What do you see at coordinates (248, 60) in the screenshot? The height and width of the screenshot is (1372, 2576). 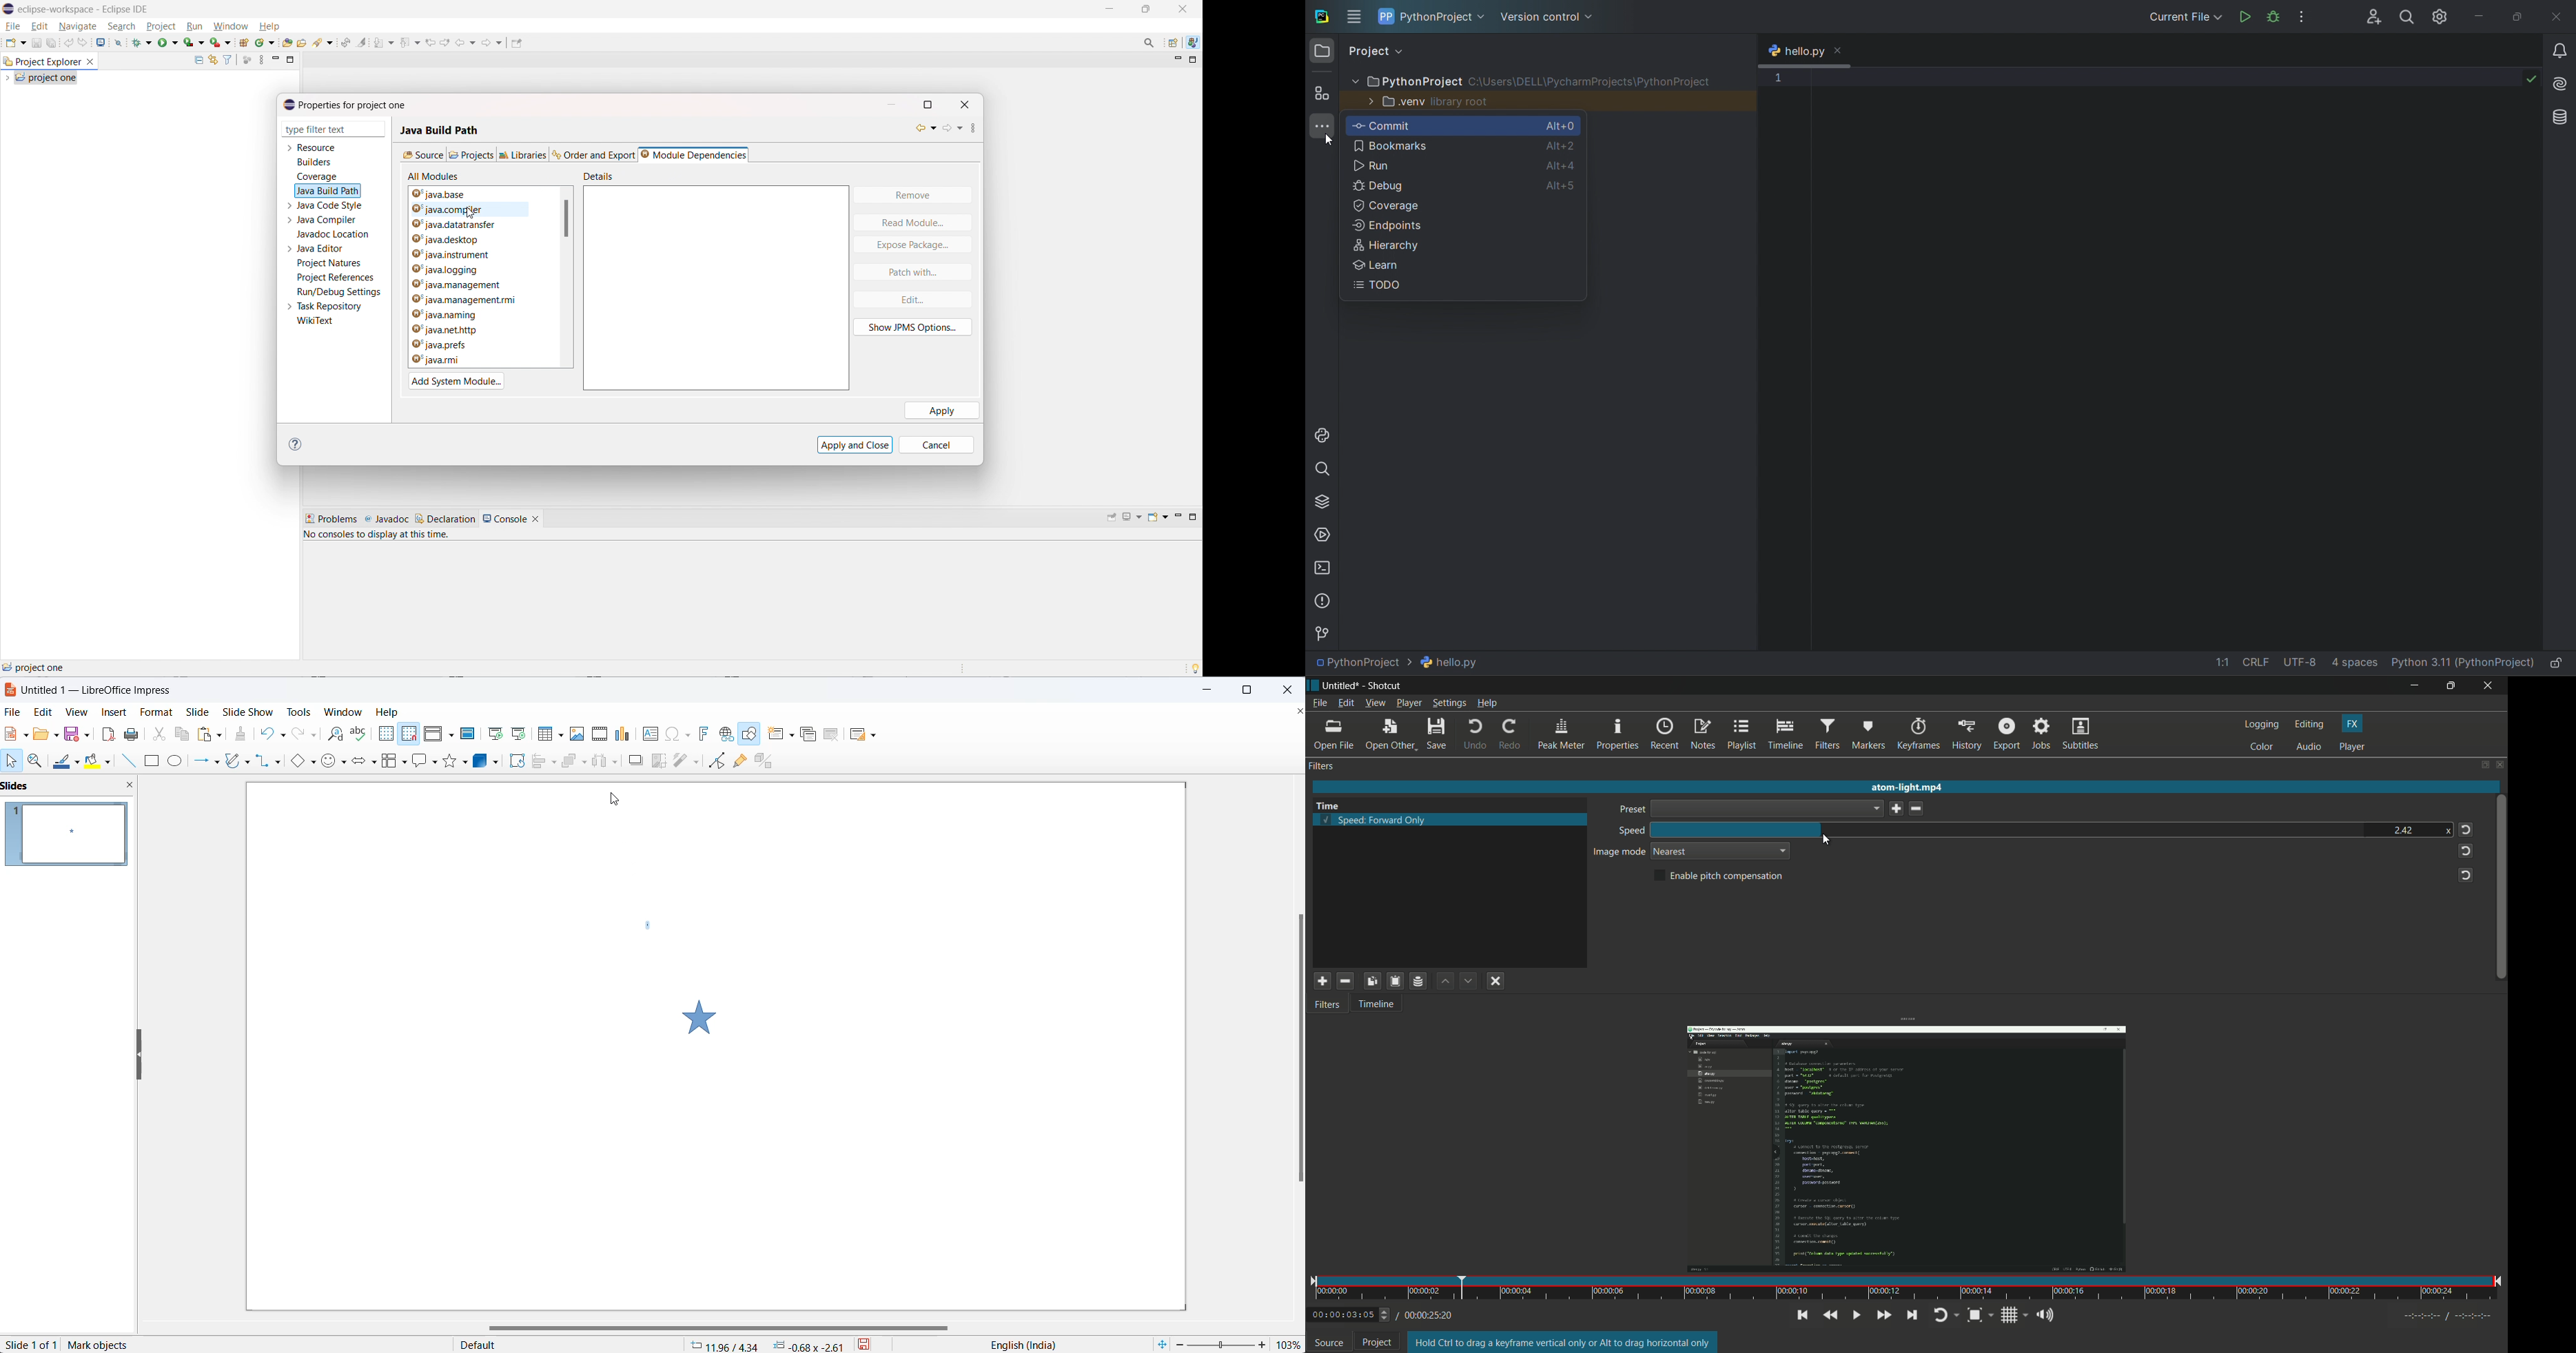 I see `focus on active task ` at bounding box center [248, 60].